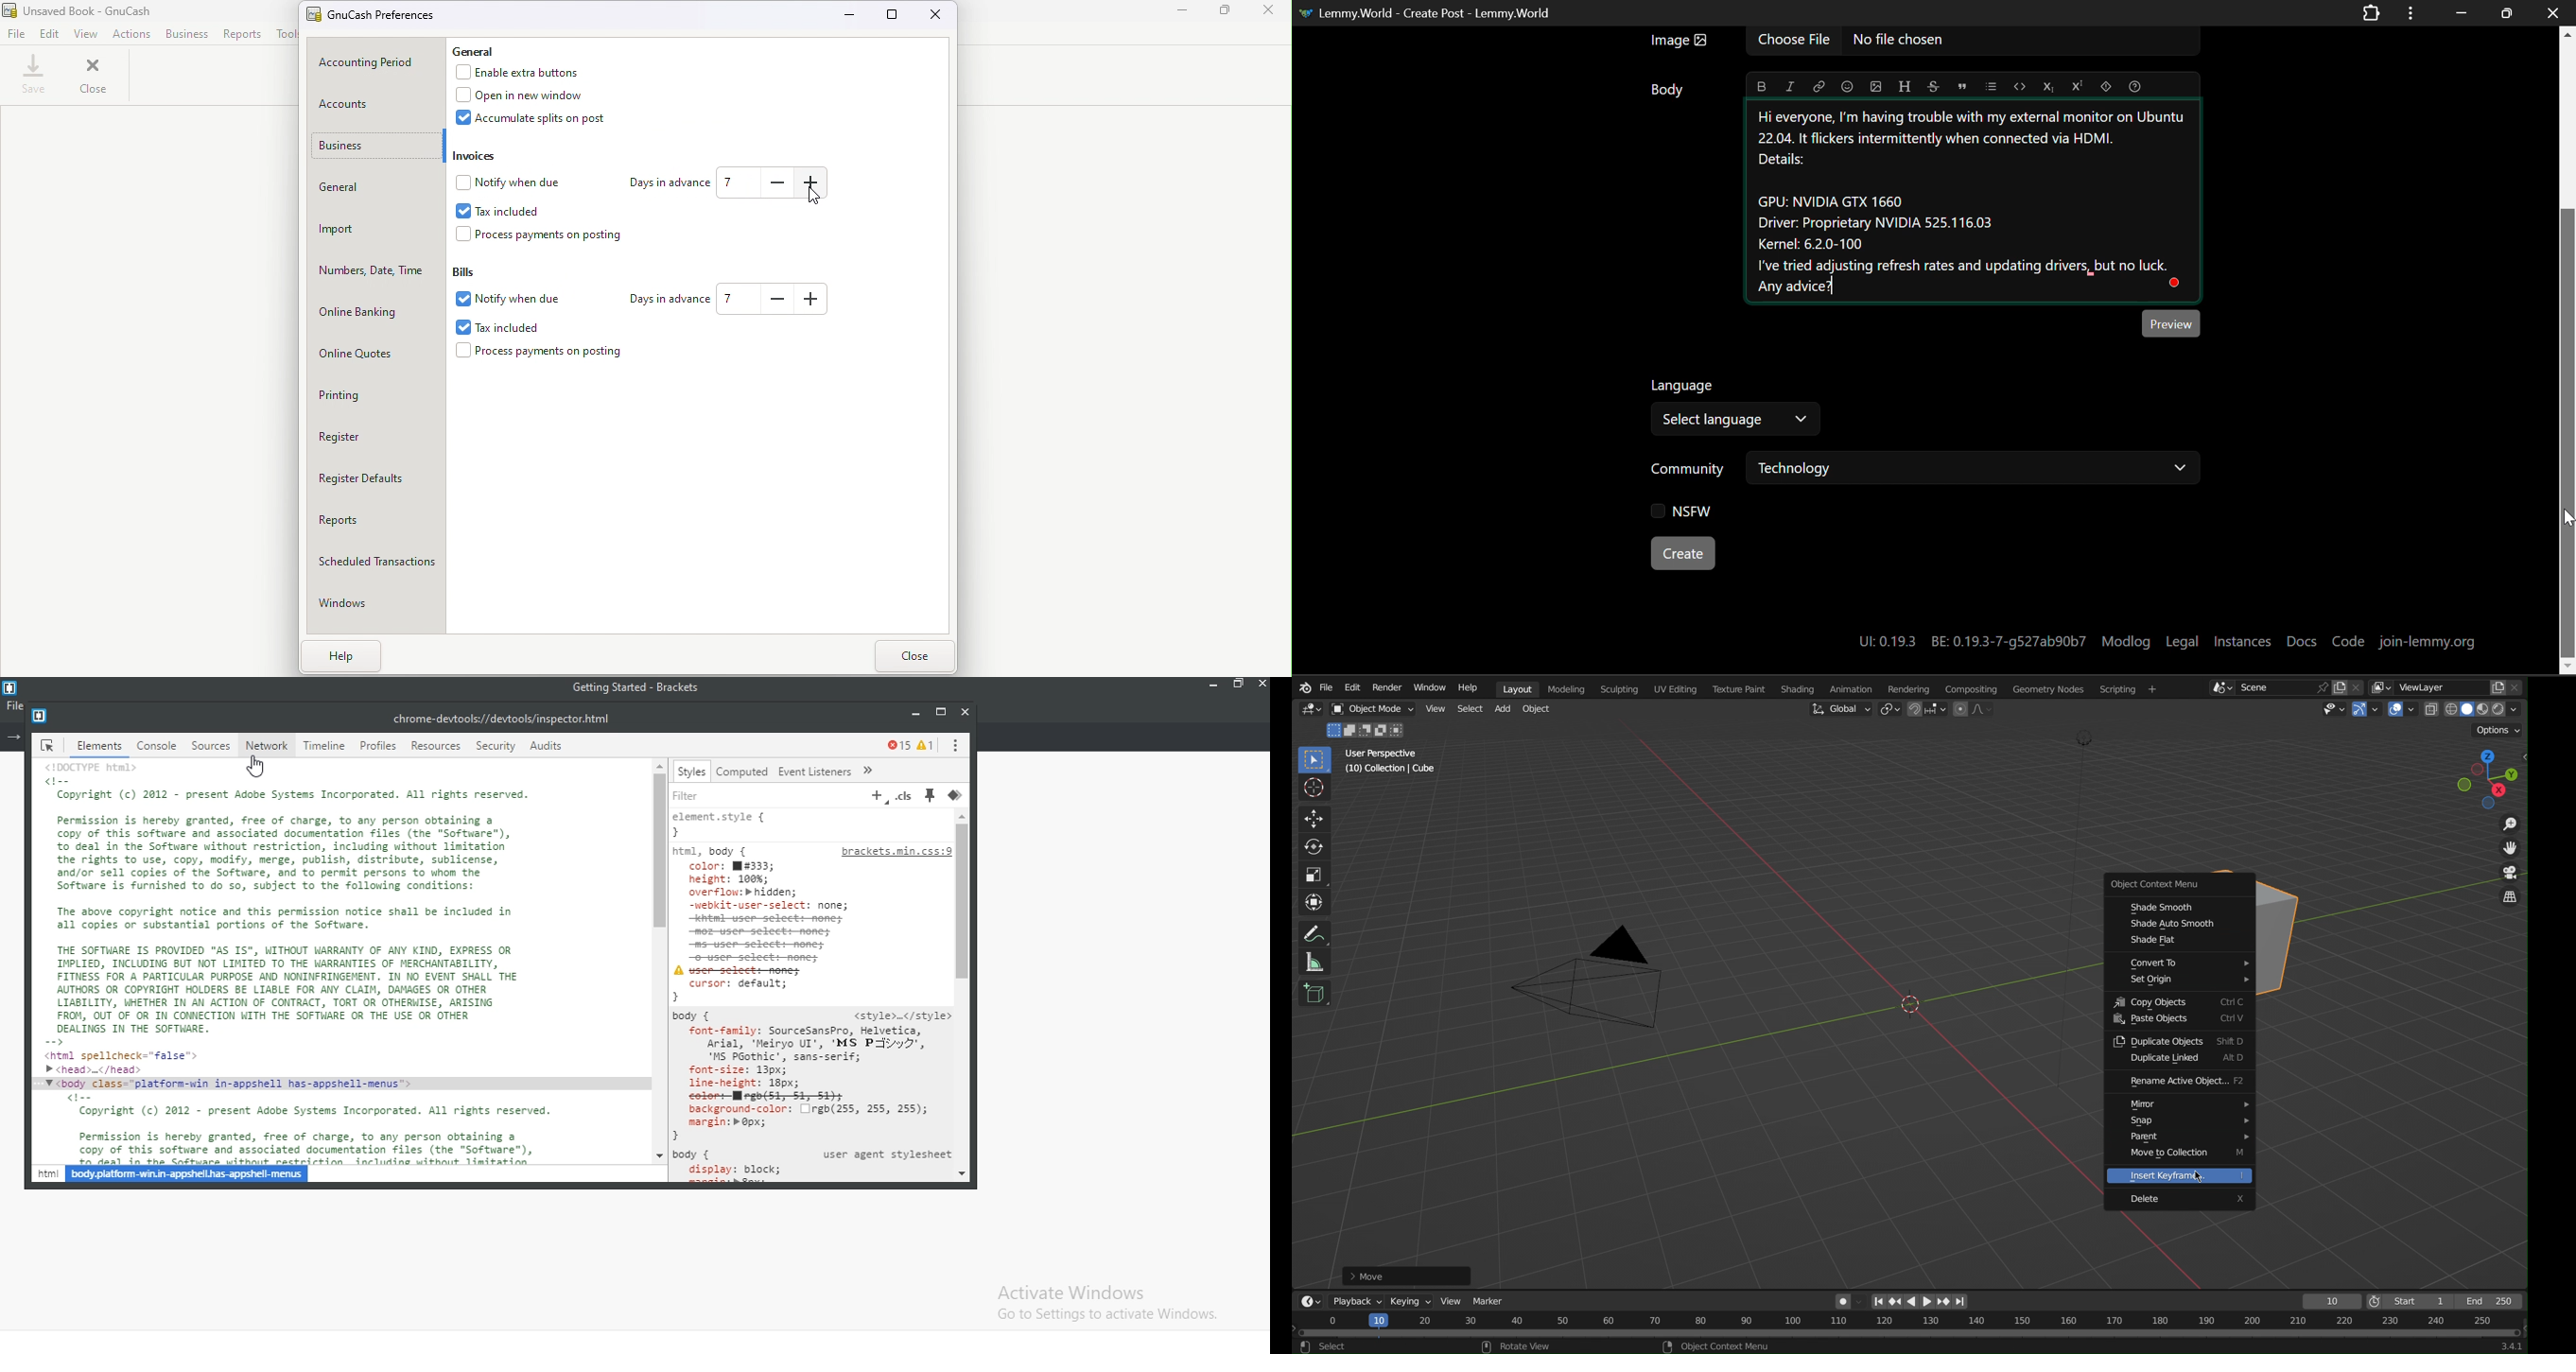  Describe the element at coordinates (2182, 1082) in the screenshot. I see `Rename Active Object` at that location.